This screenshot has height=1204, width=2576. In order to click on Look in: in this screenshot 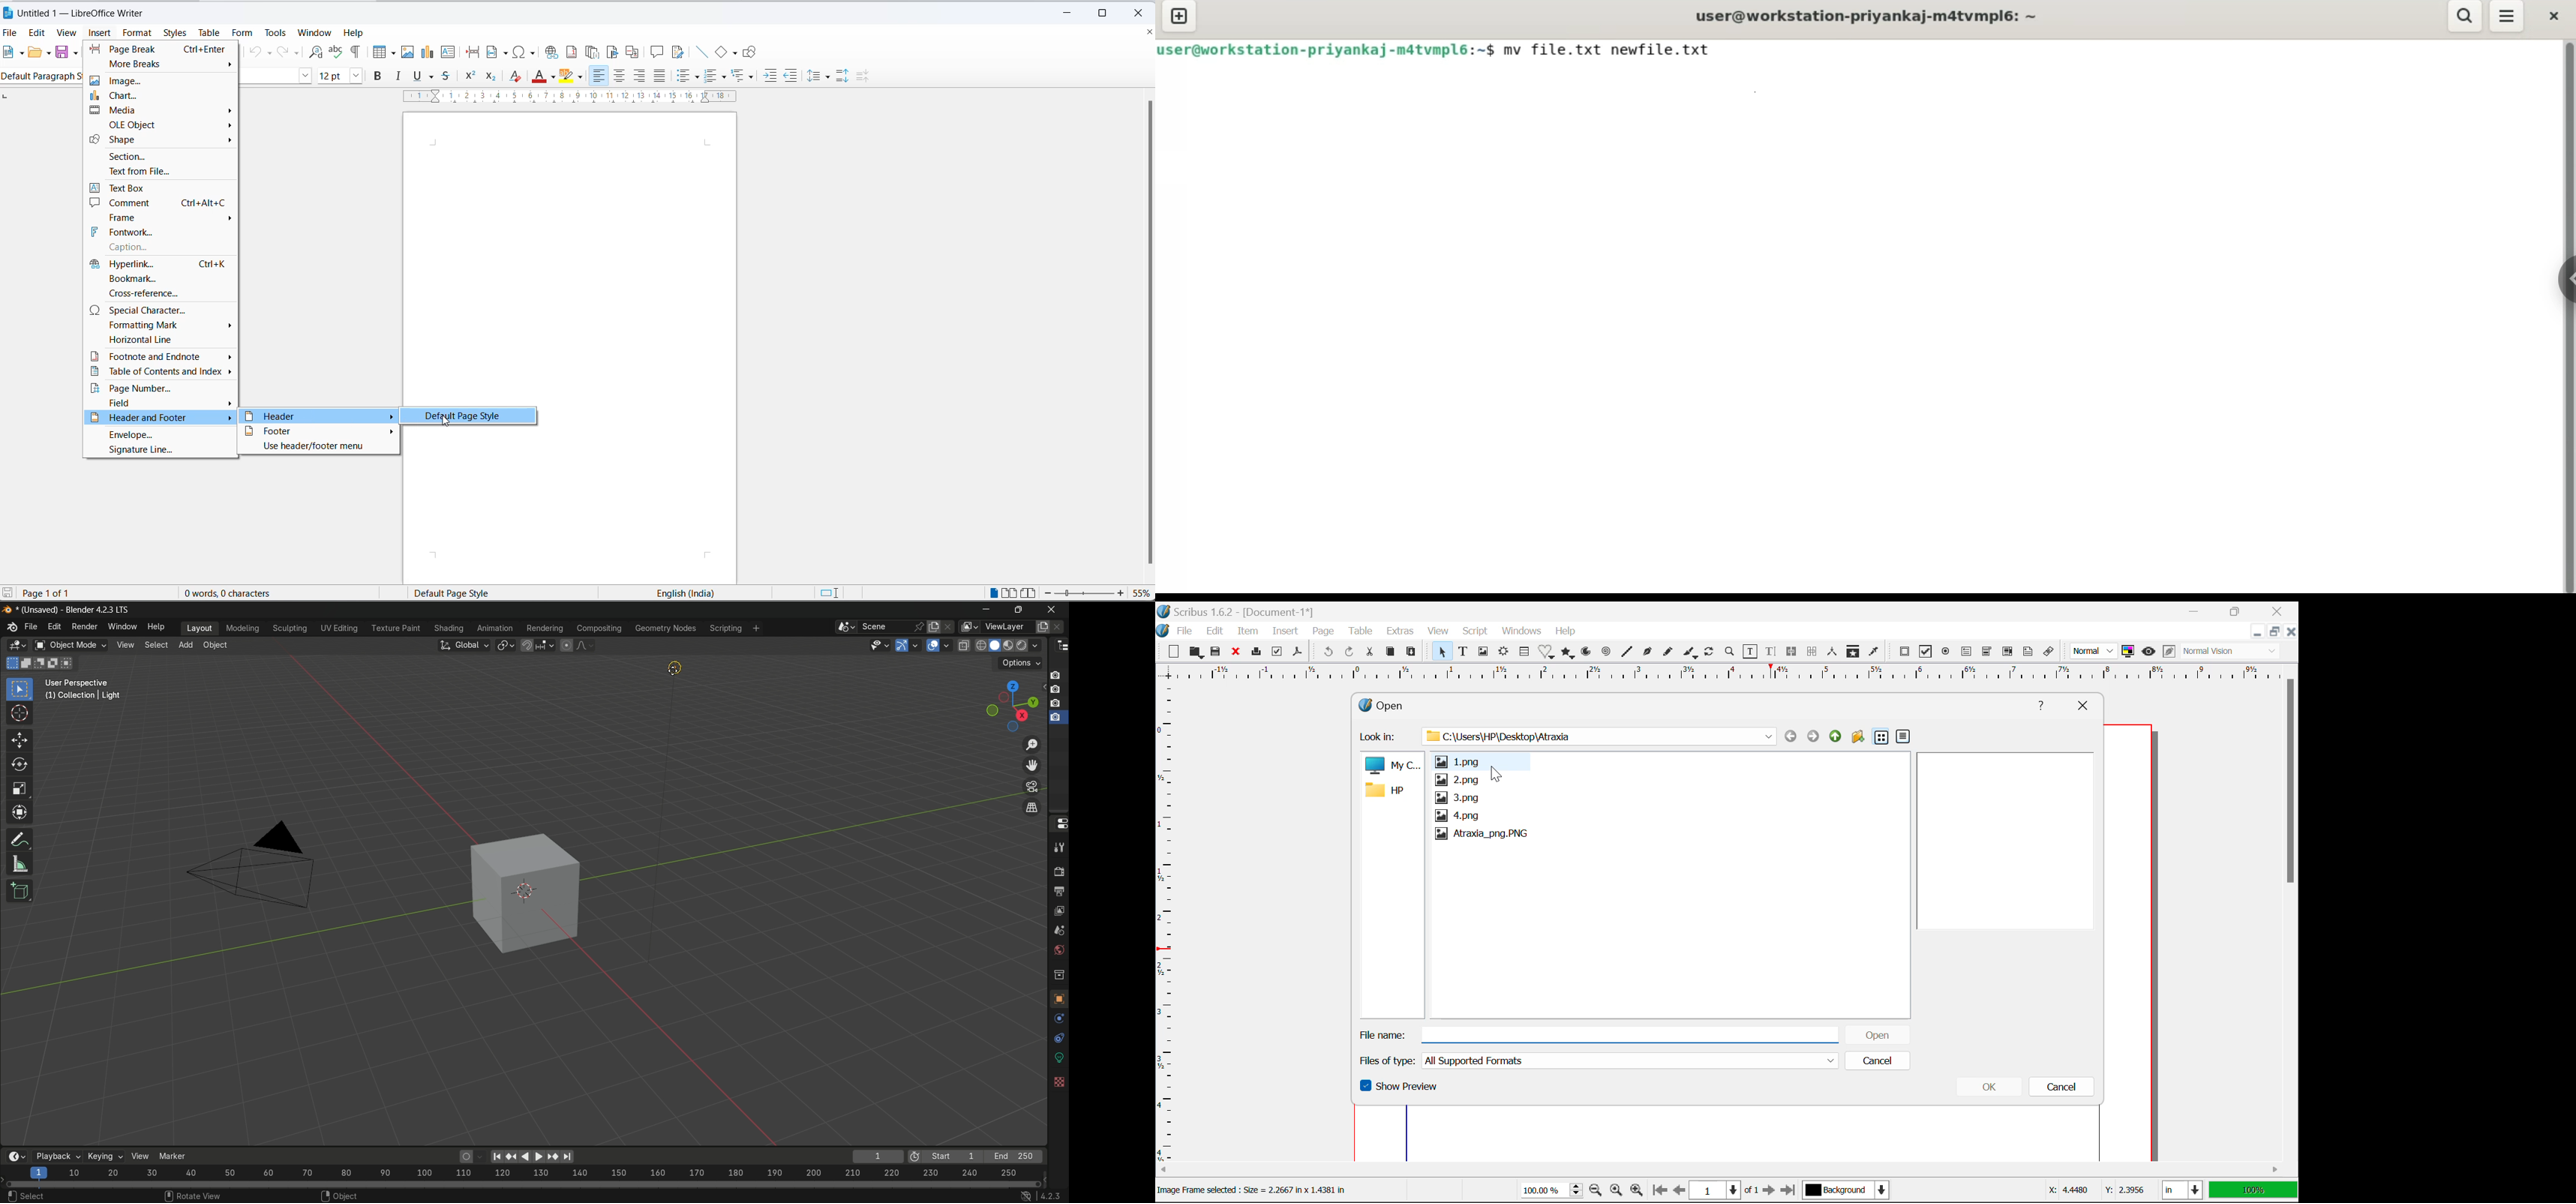, I will do `click(1380, 738)`.